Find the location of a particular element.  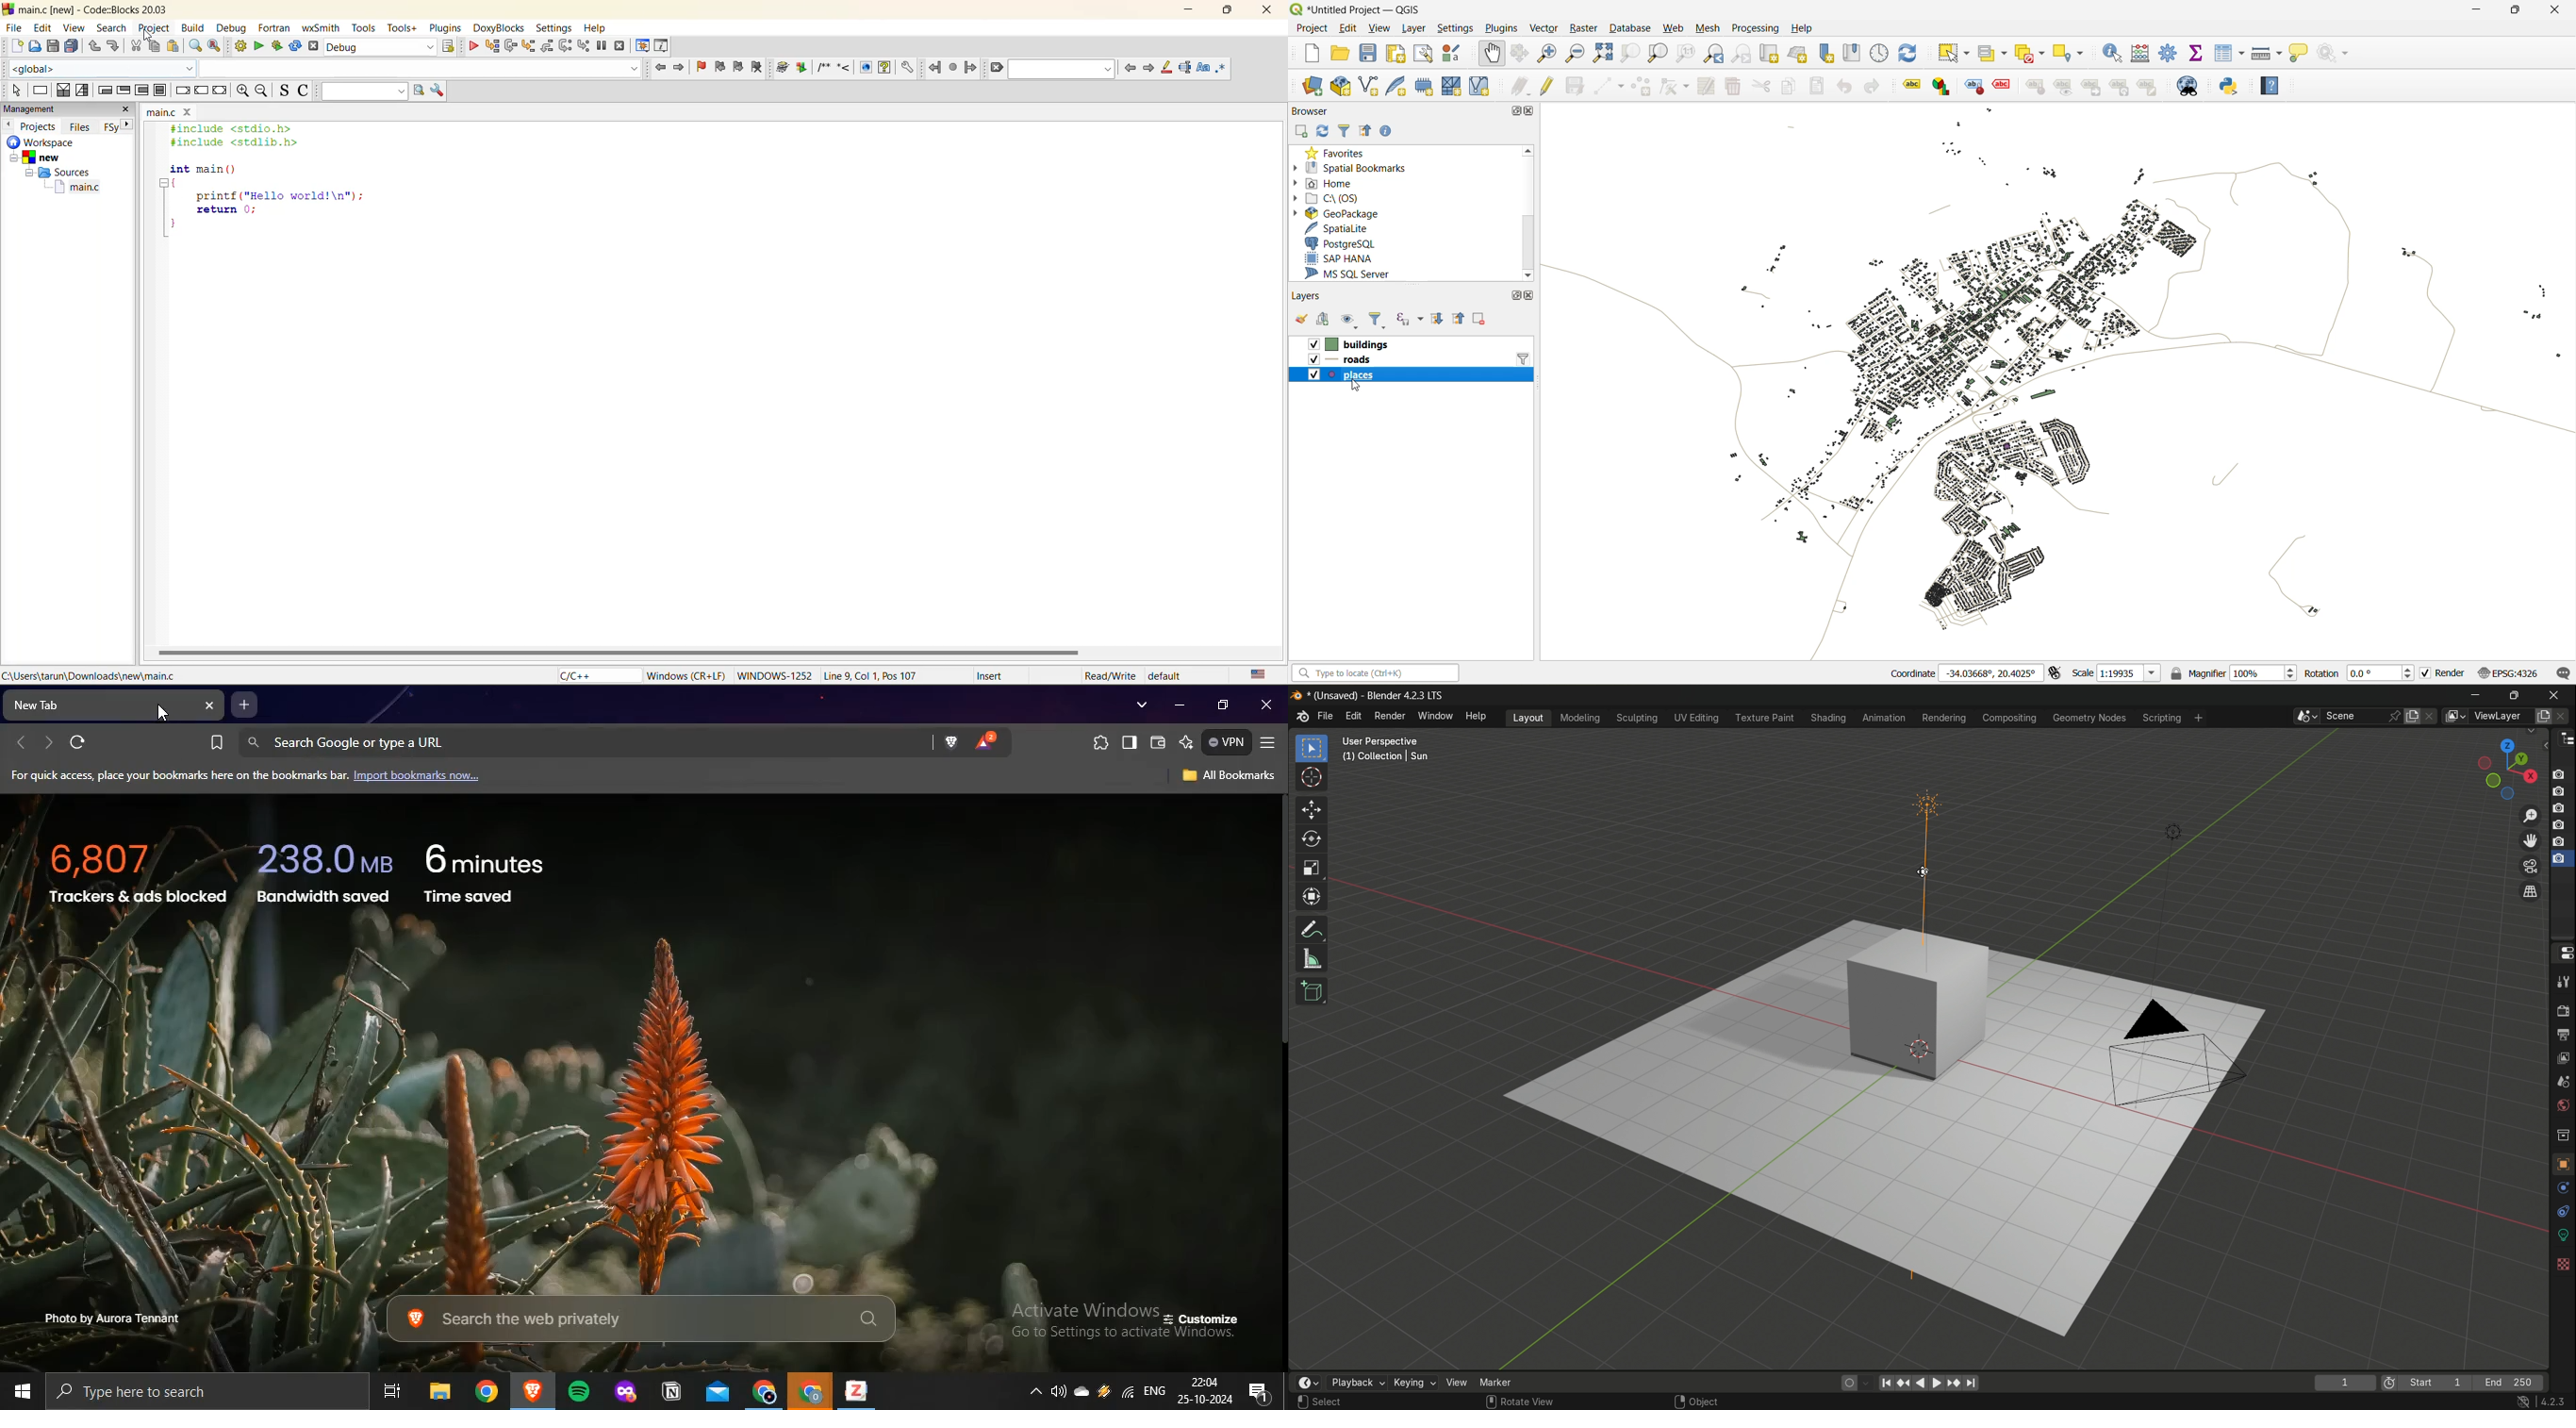

code blocks logo is located at coordinates (8, 9).